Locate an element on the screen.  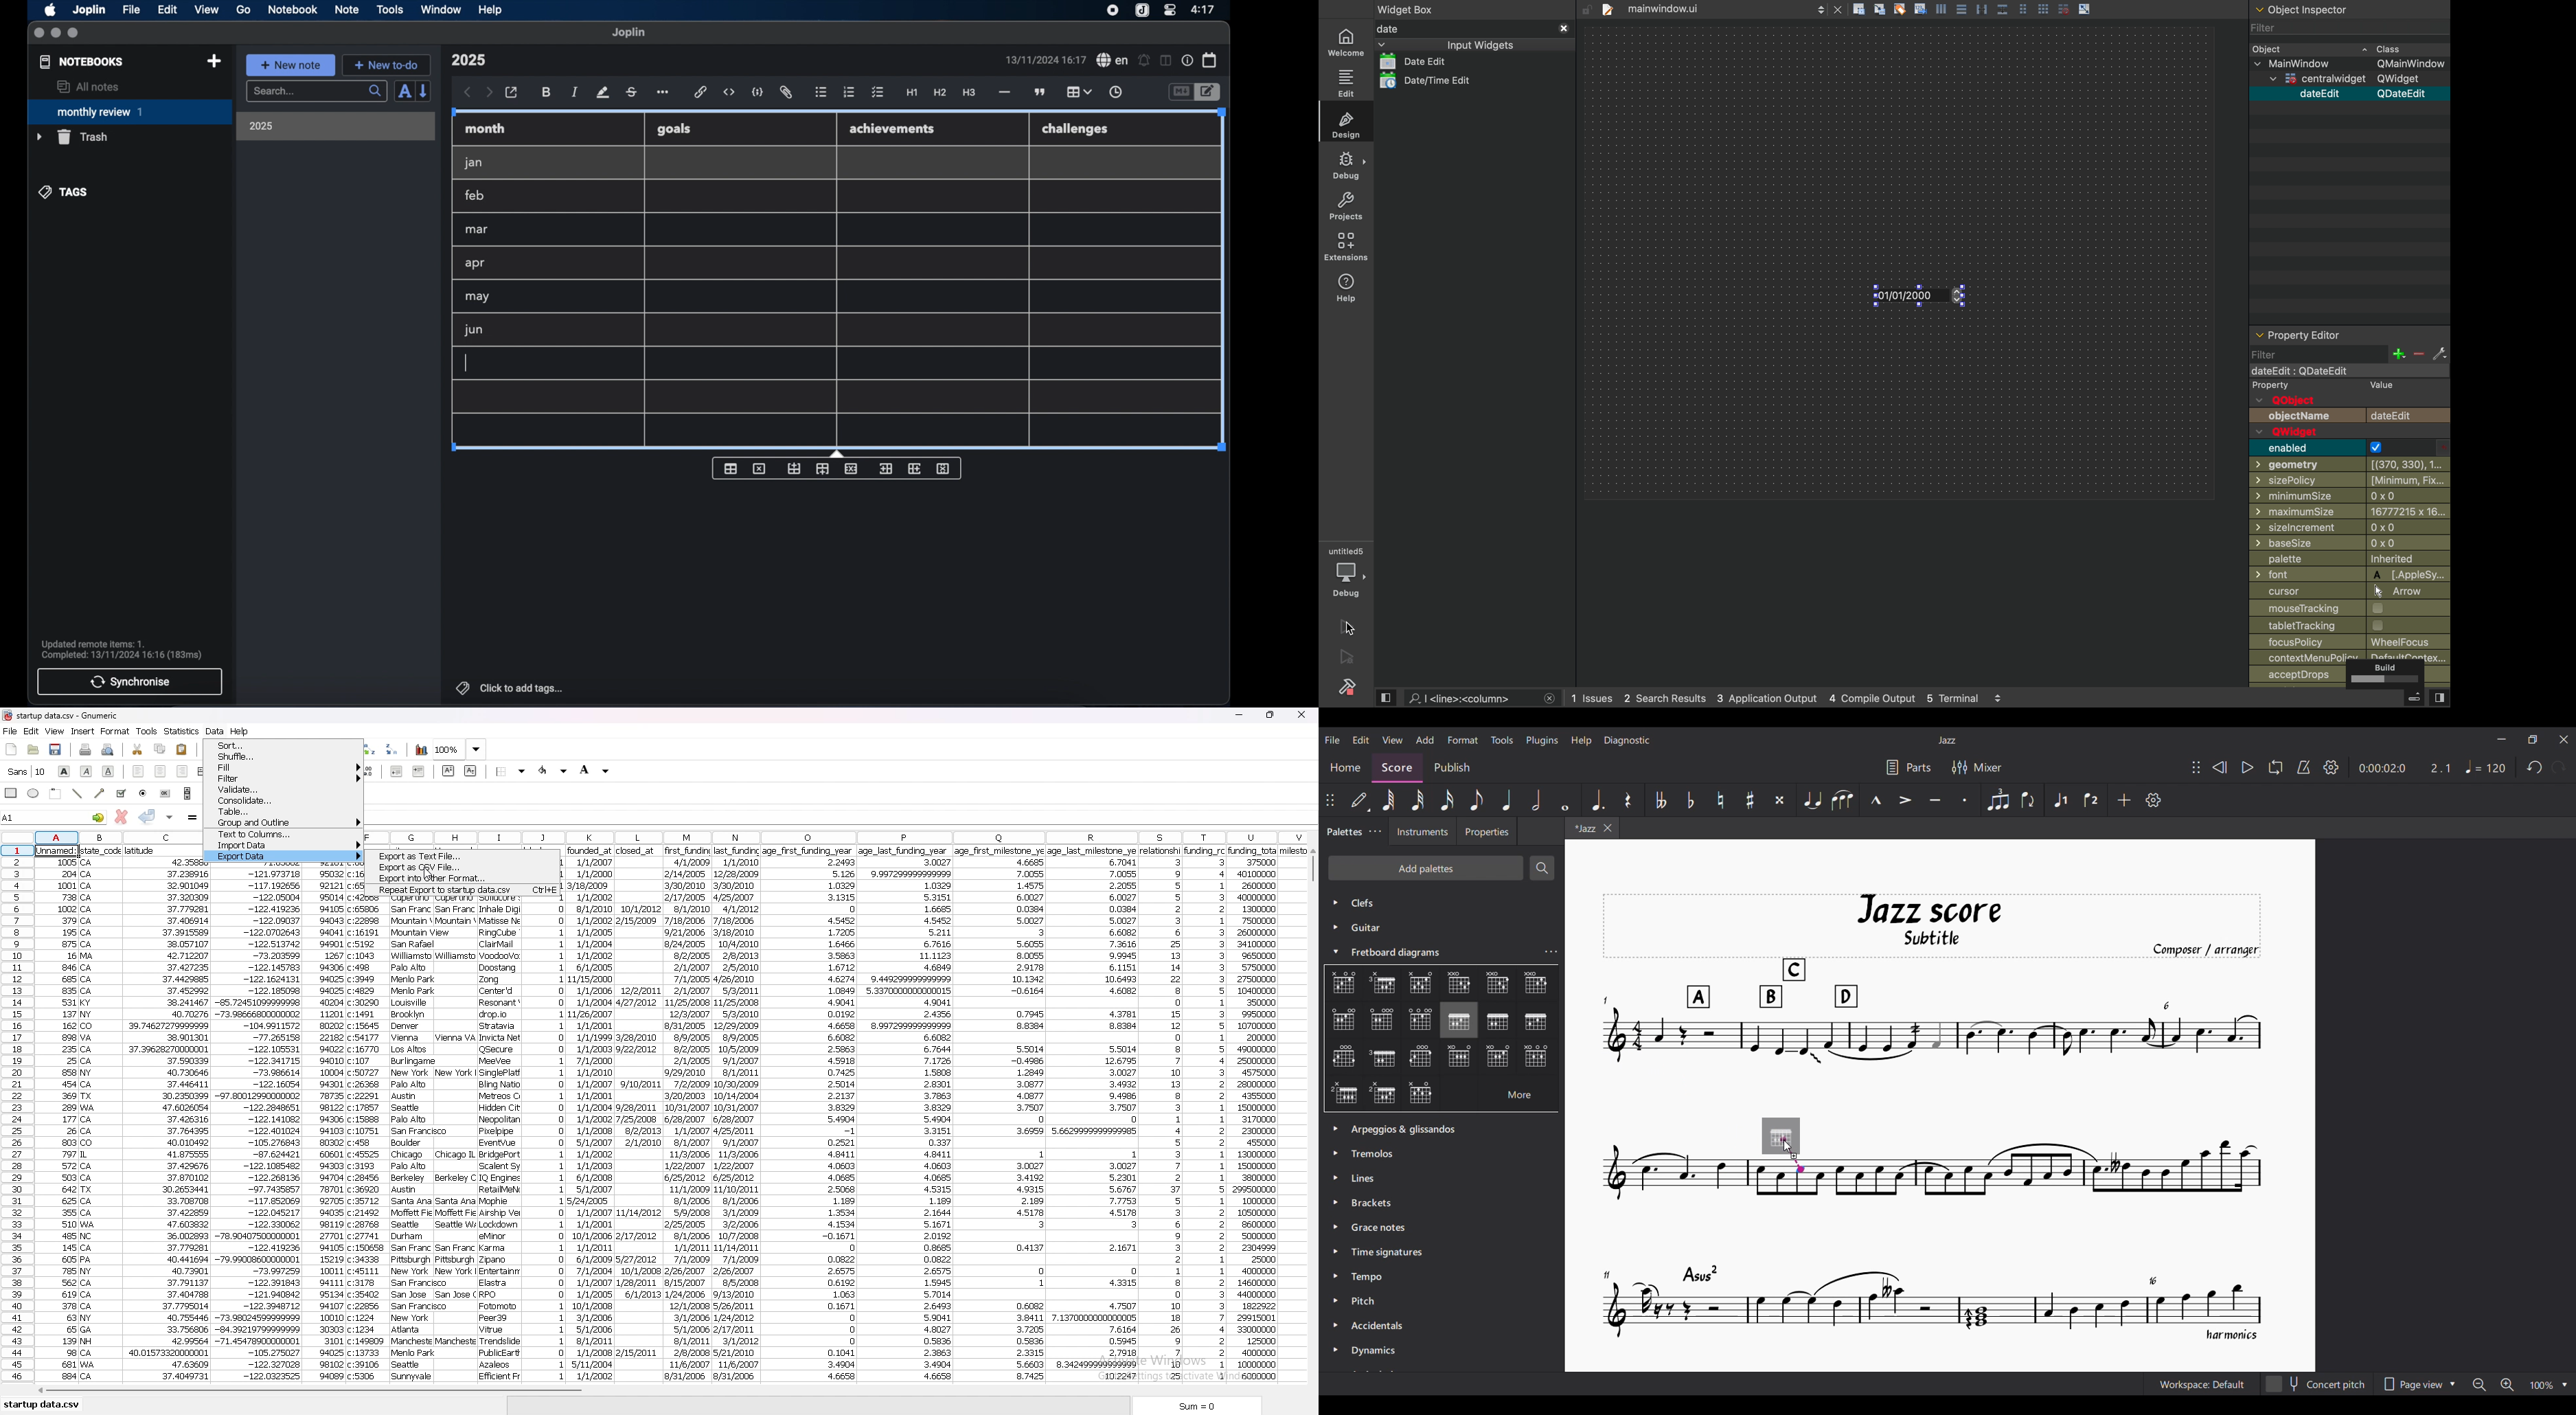
Format menu is located at coordinates (1463, 740).